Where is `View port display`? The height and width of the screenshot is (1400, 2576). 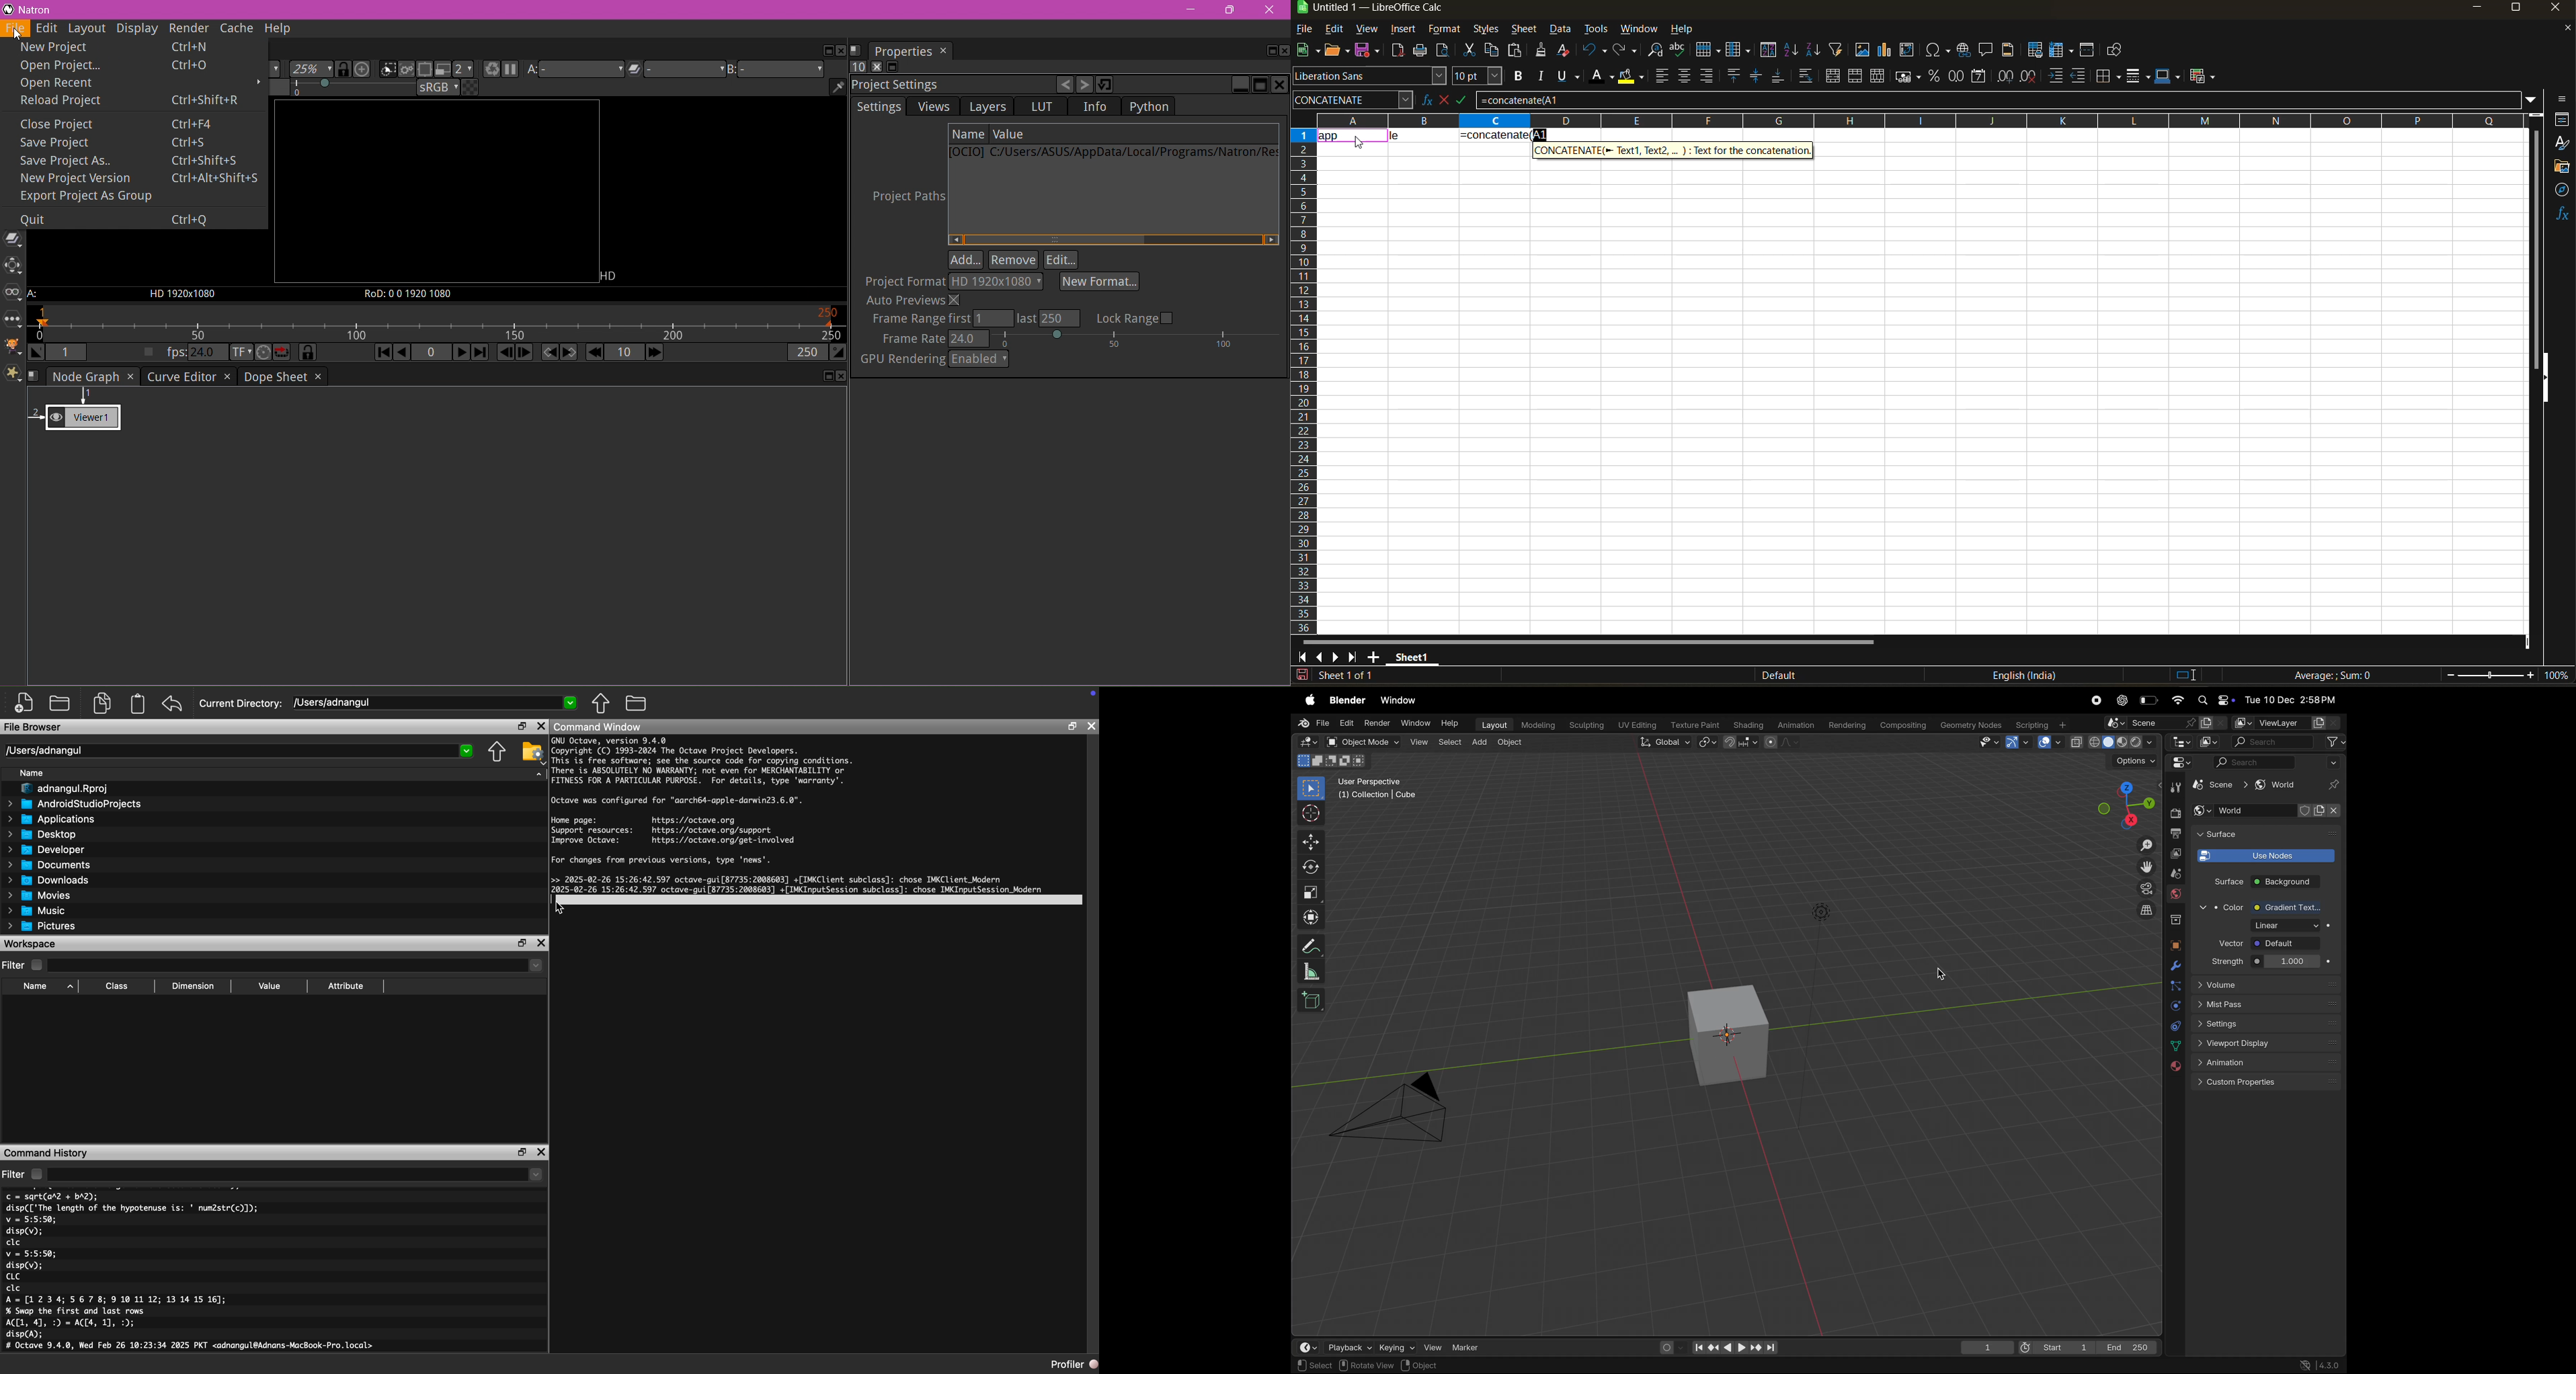 View port display is located at coordinates (2267, 1042).